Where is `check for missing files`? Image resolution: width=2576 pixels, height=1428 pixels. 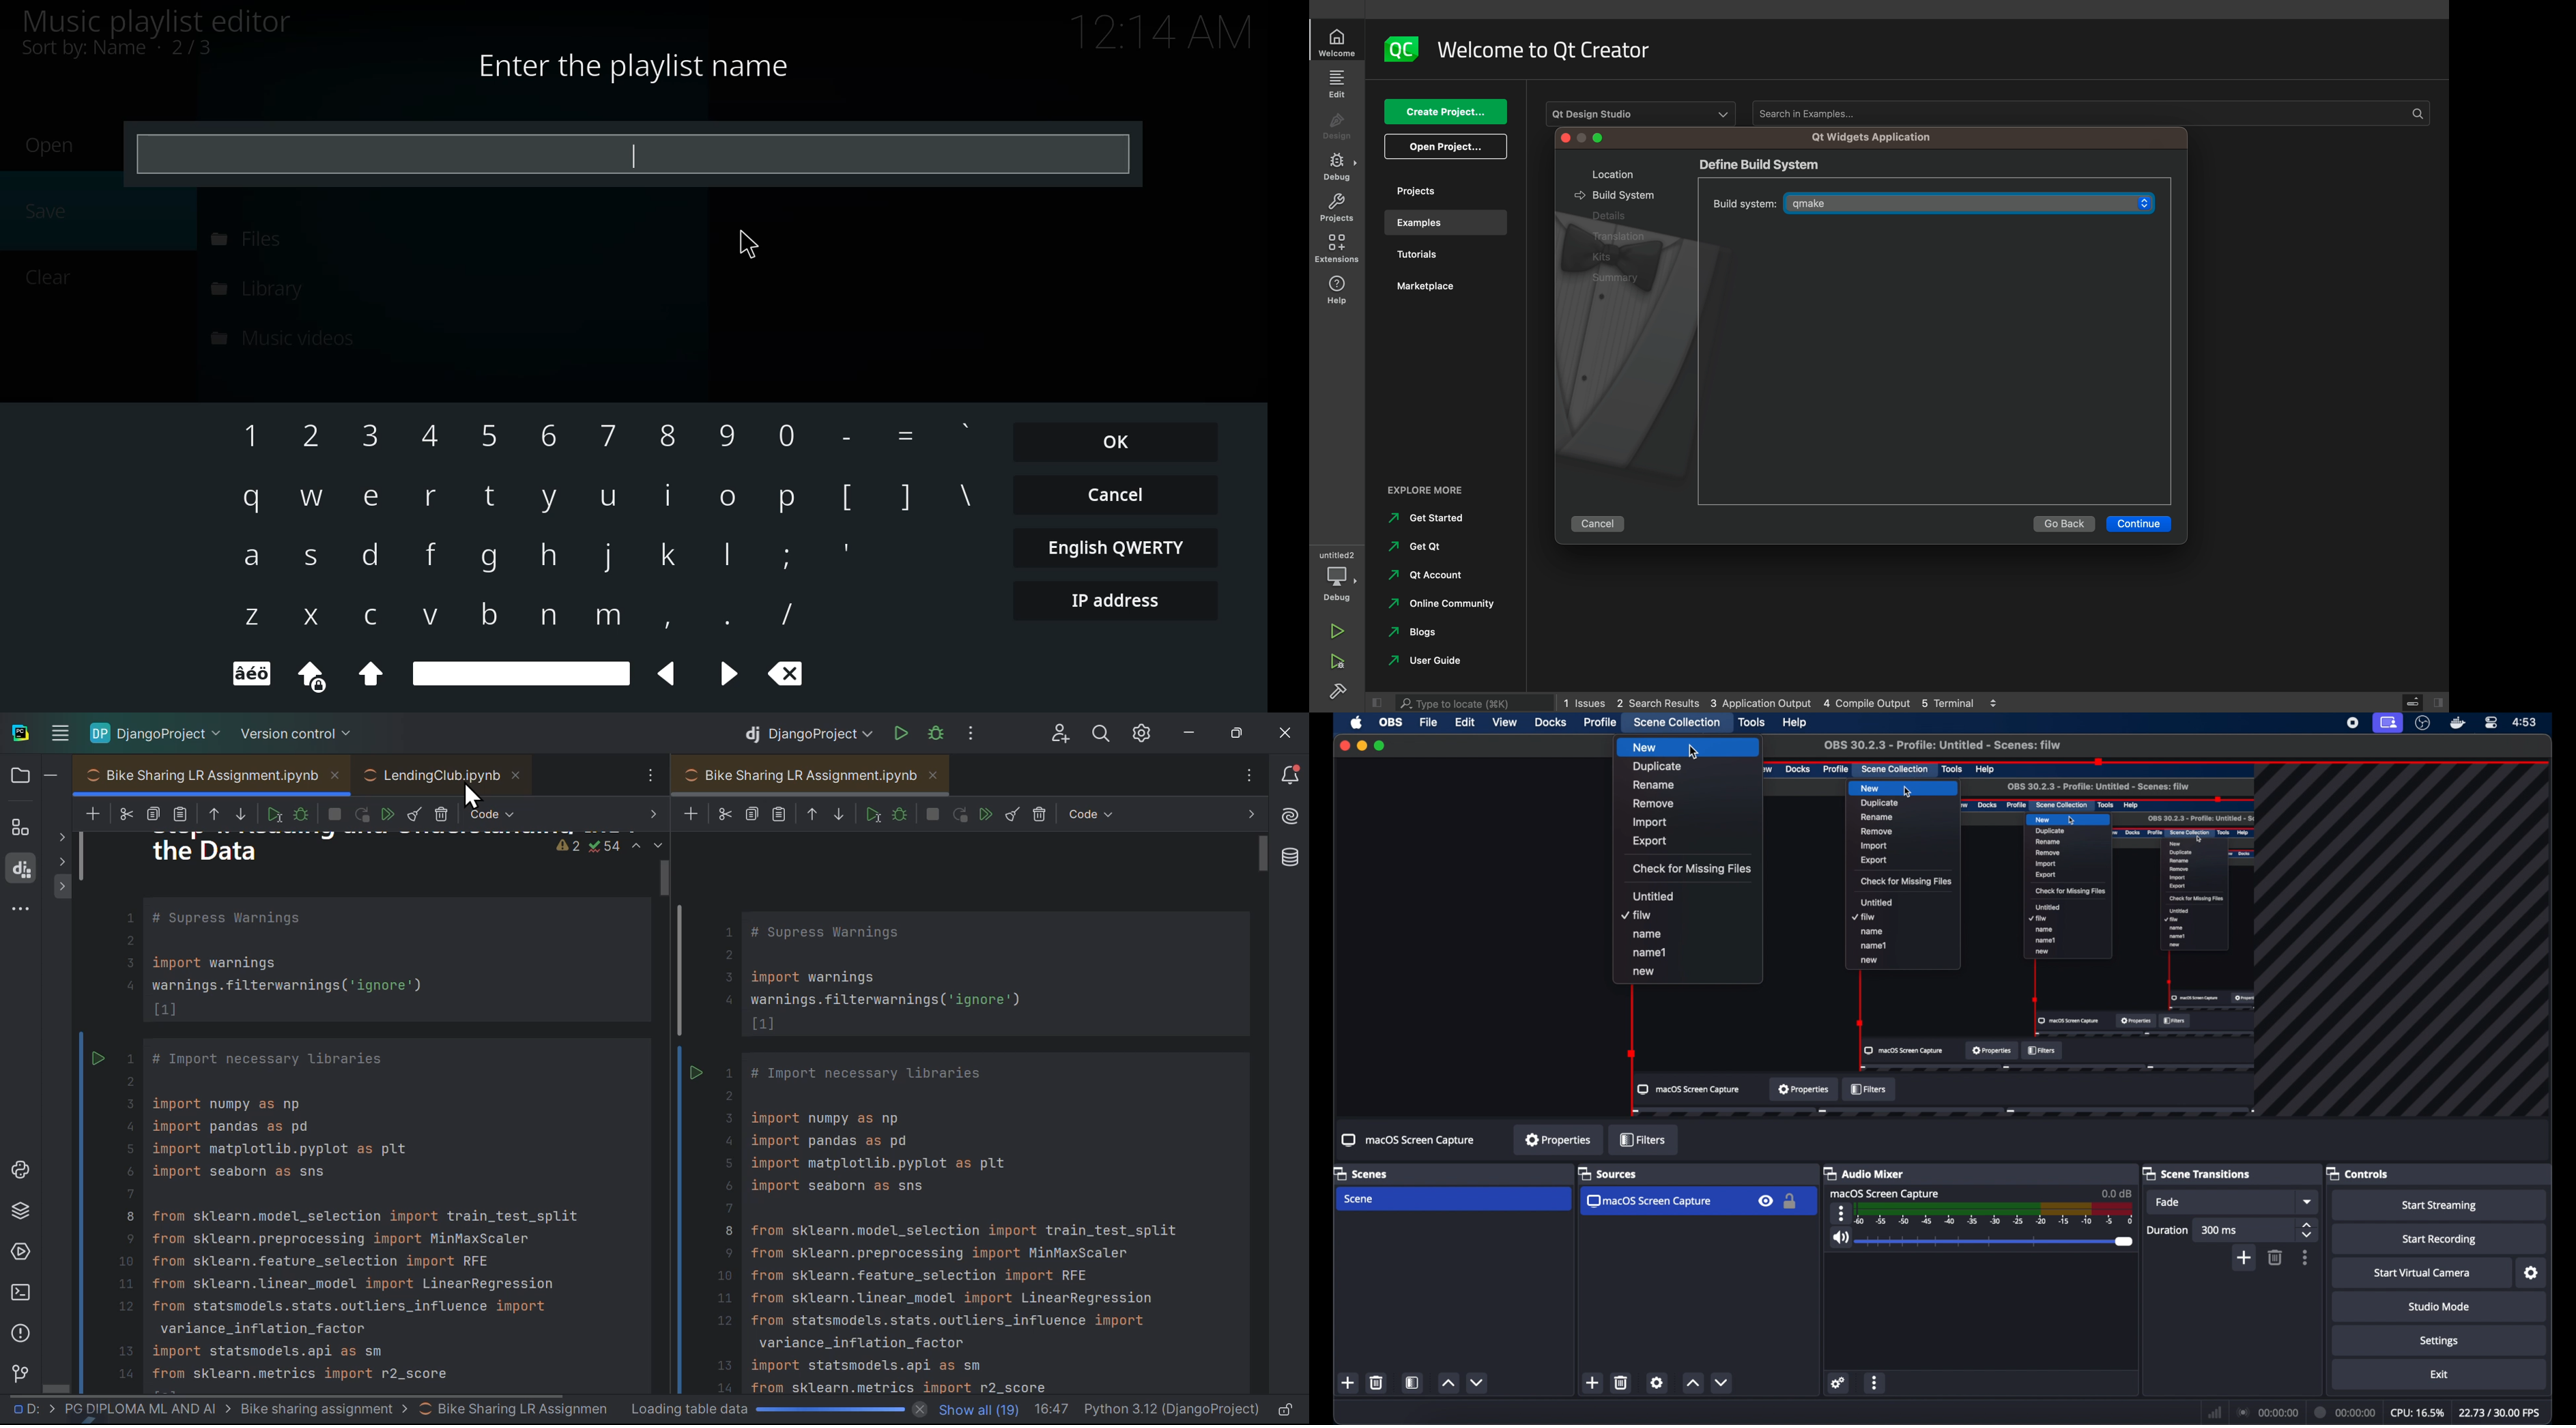 check for missing files is located at coordinates (1691, 868).